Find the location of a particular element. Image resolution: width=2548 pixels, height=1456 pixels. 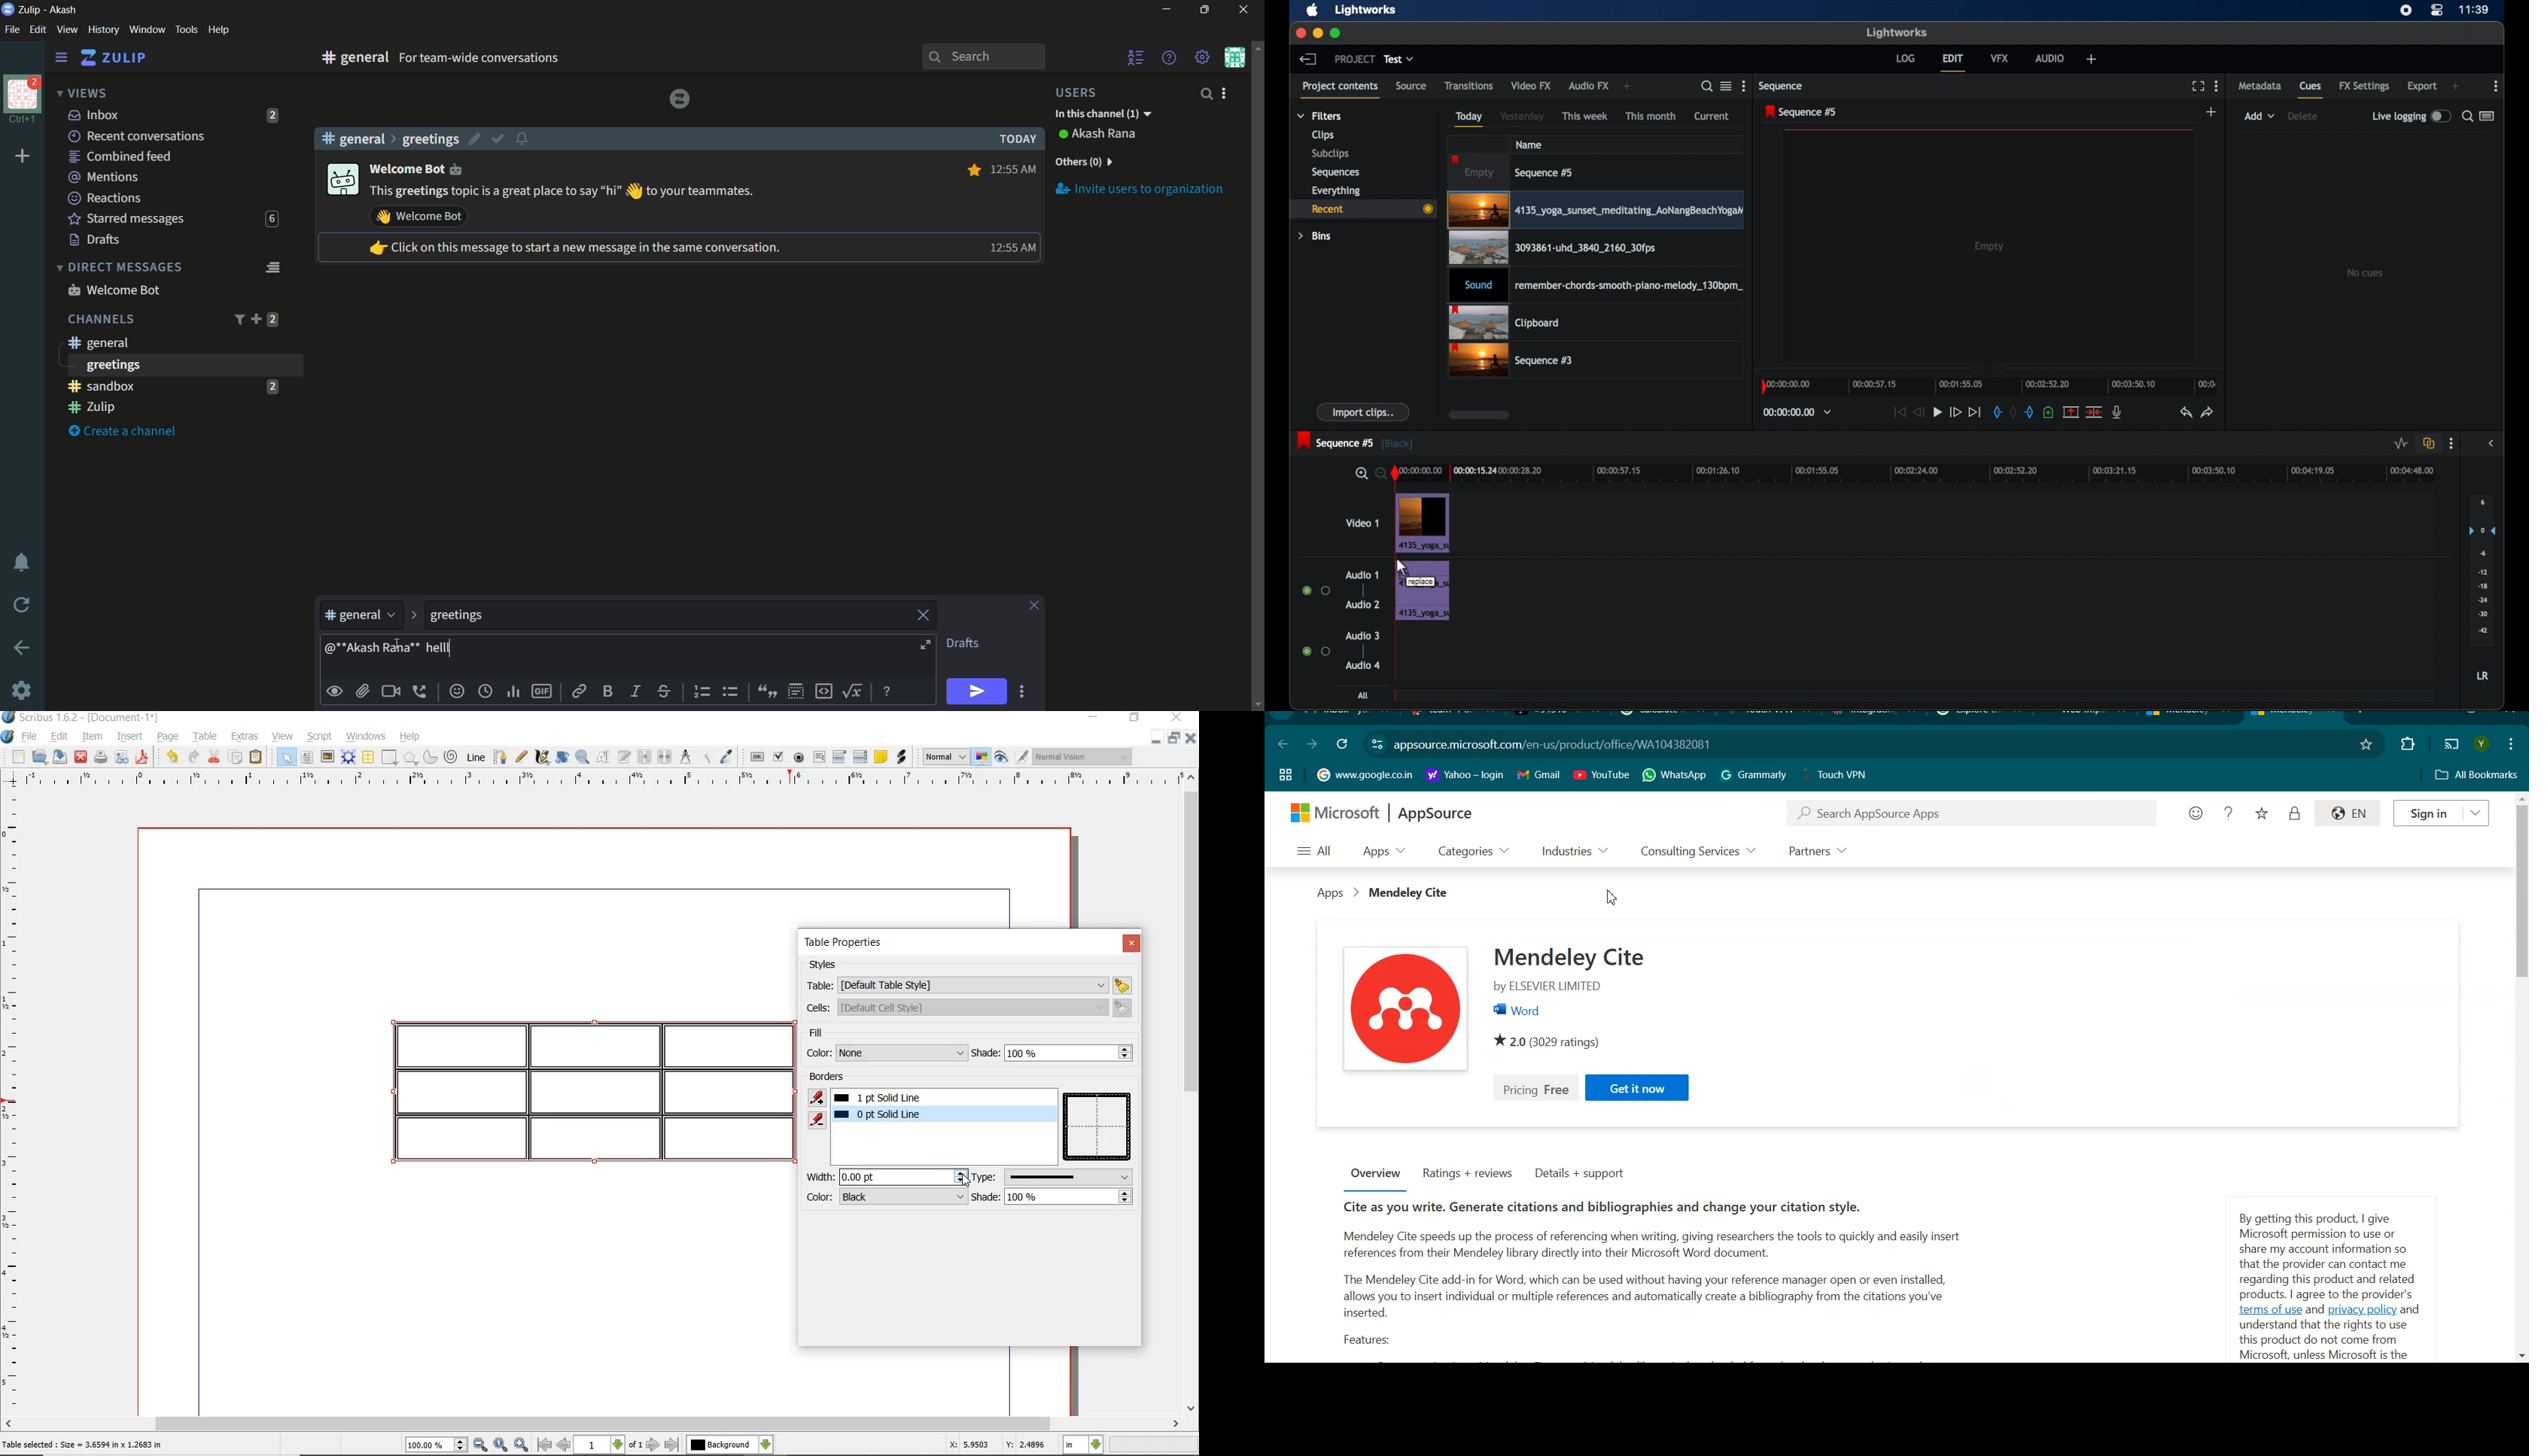

bins is located at coordinates (1316, 237).